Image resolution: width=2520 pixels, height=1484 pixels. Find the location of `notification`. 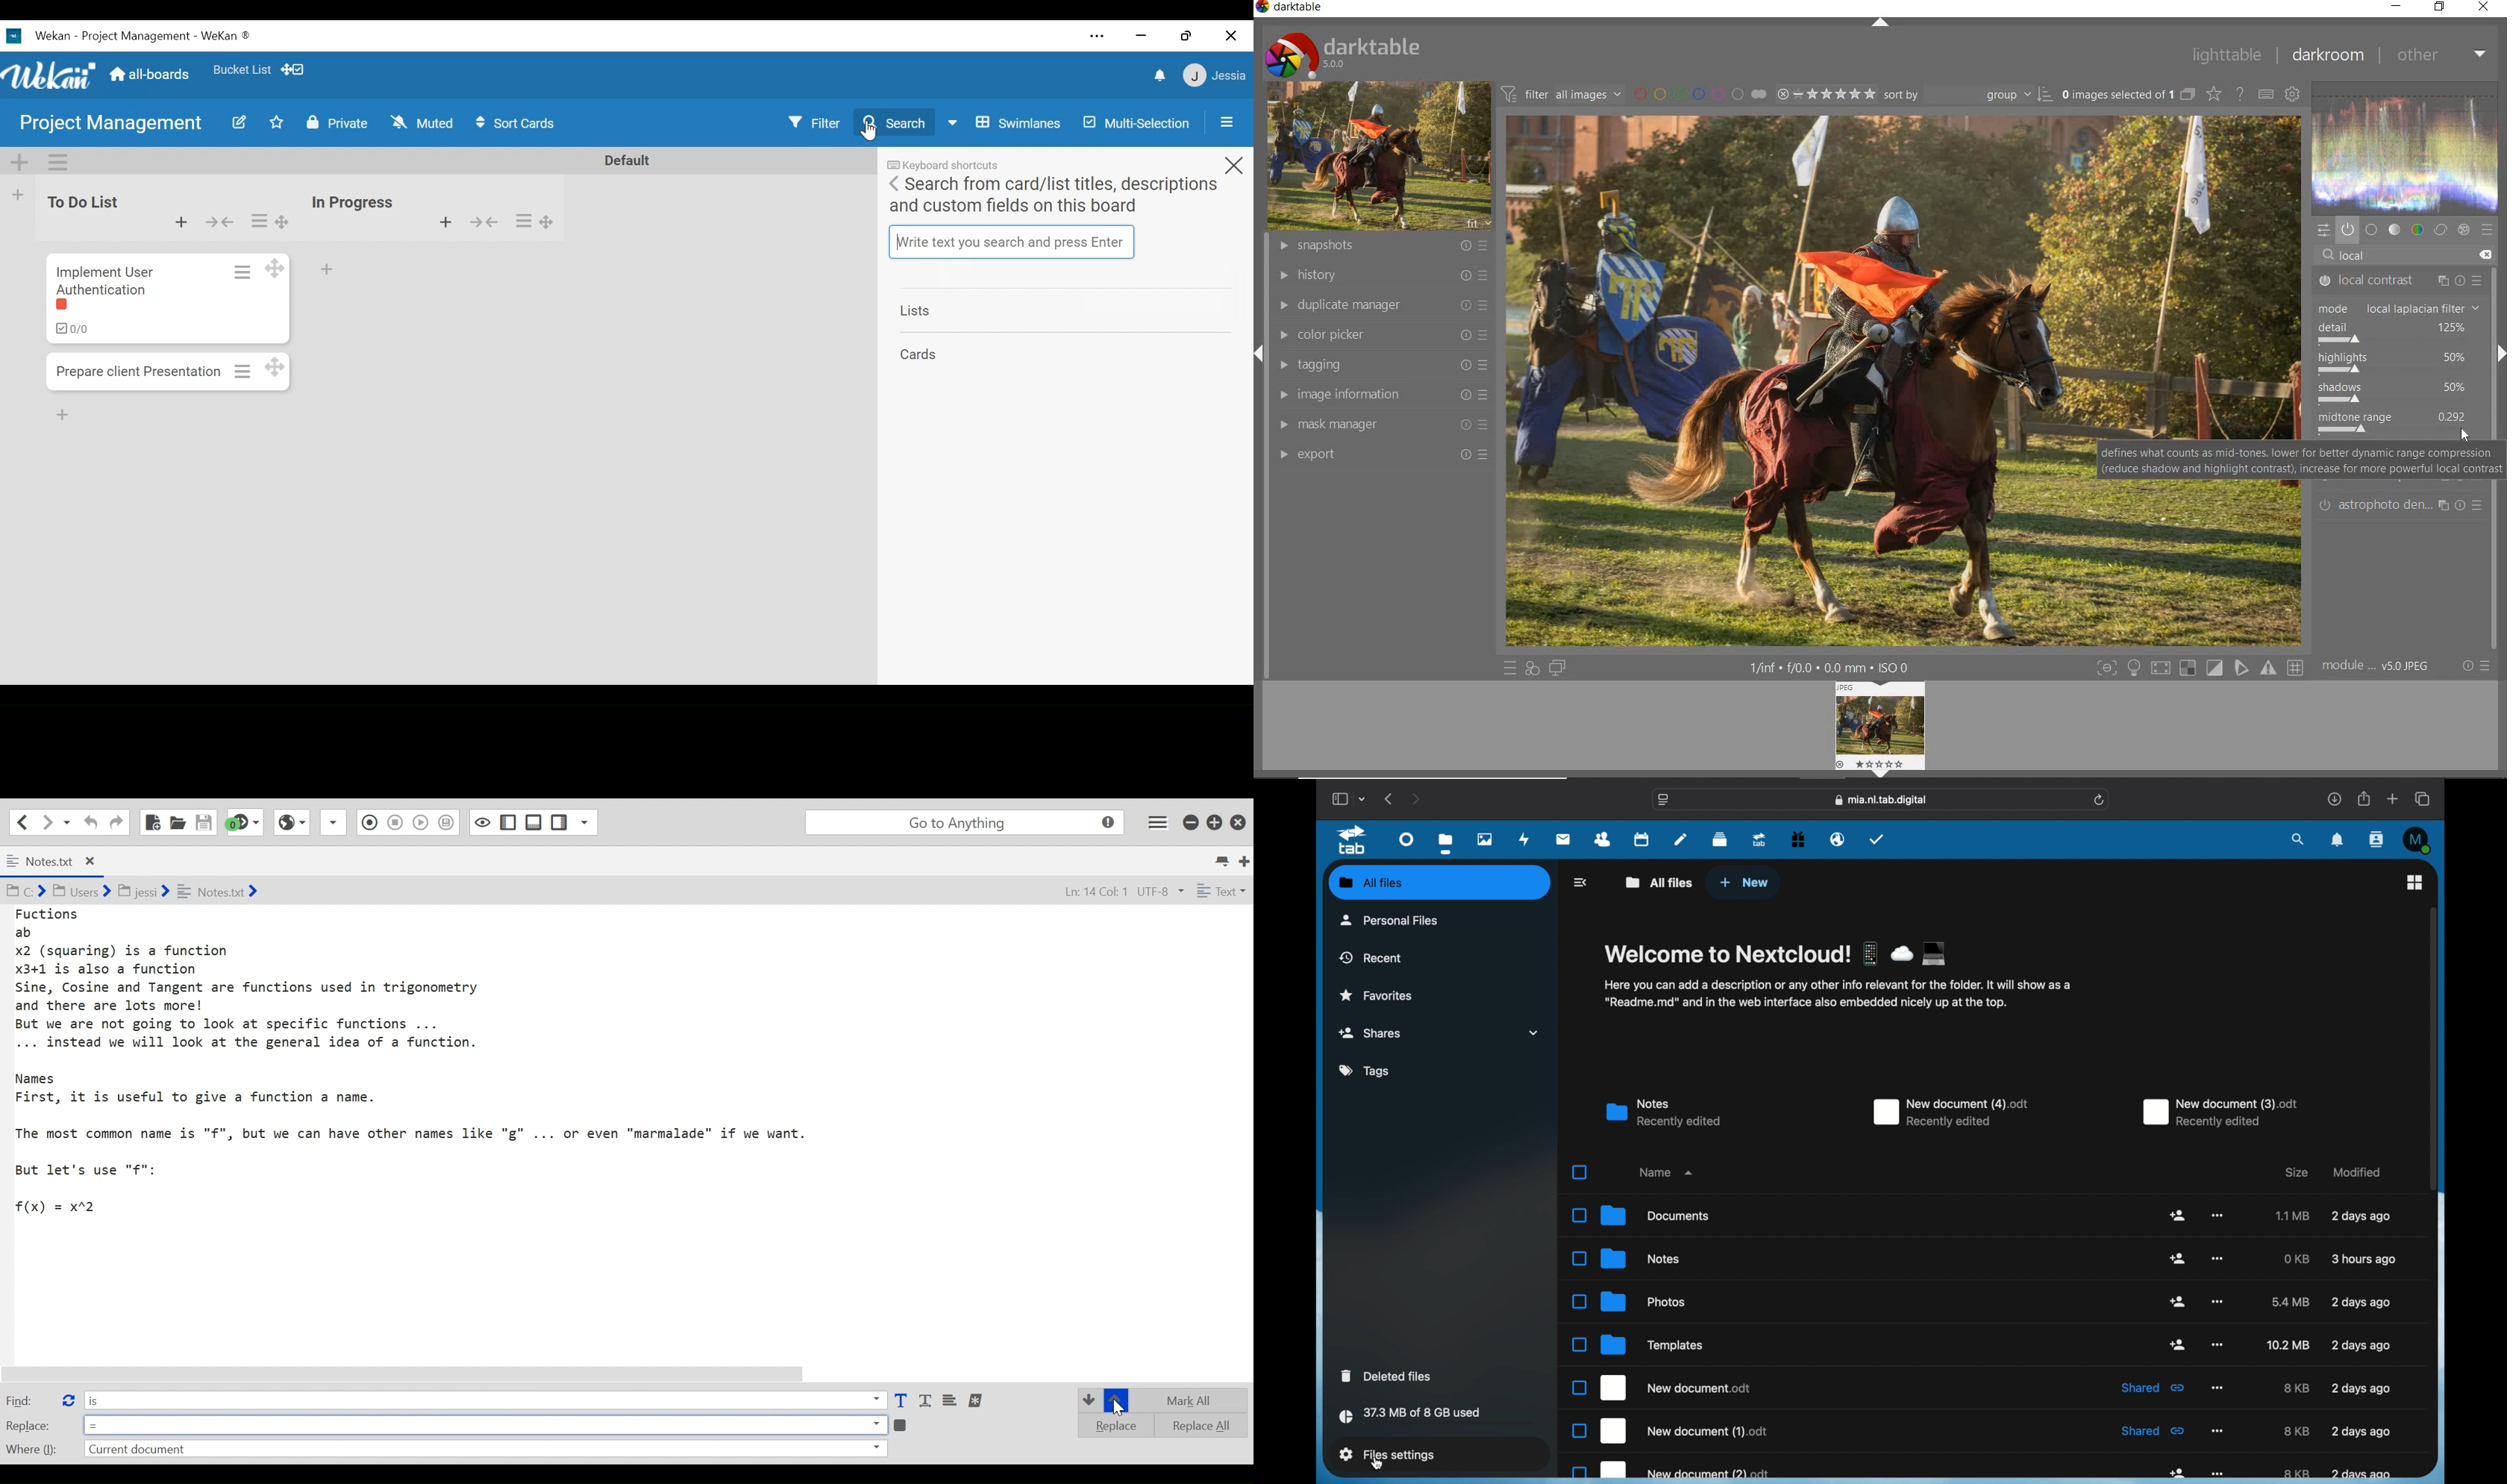

notification is located at coordinates (2338, 840).